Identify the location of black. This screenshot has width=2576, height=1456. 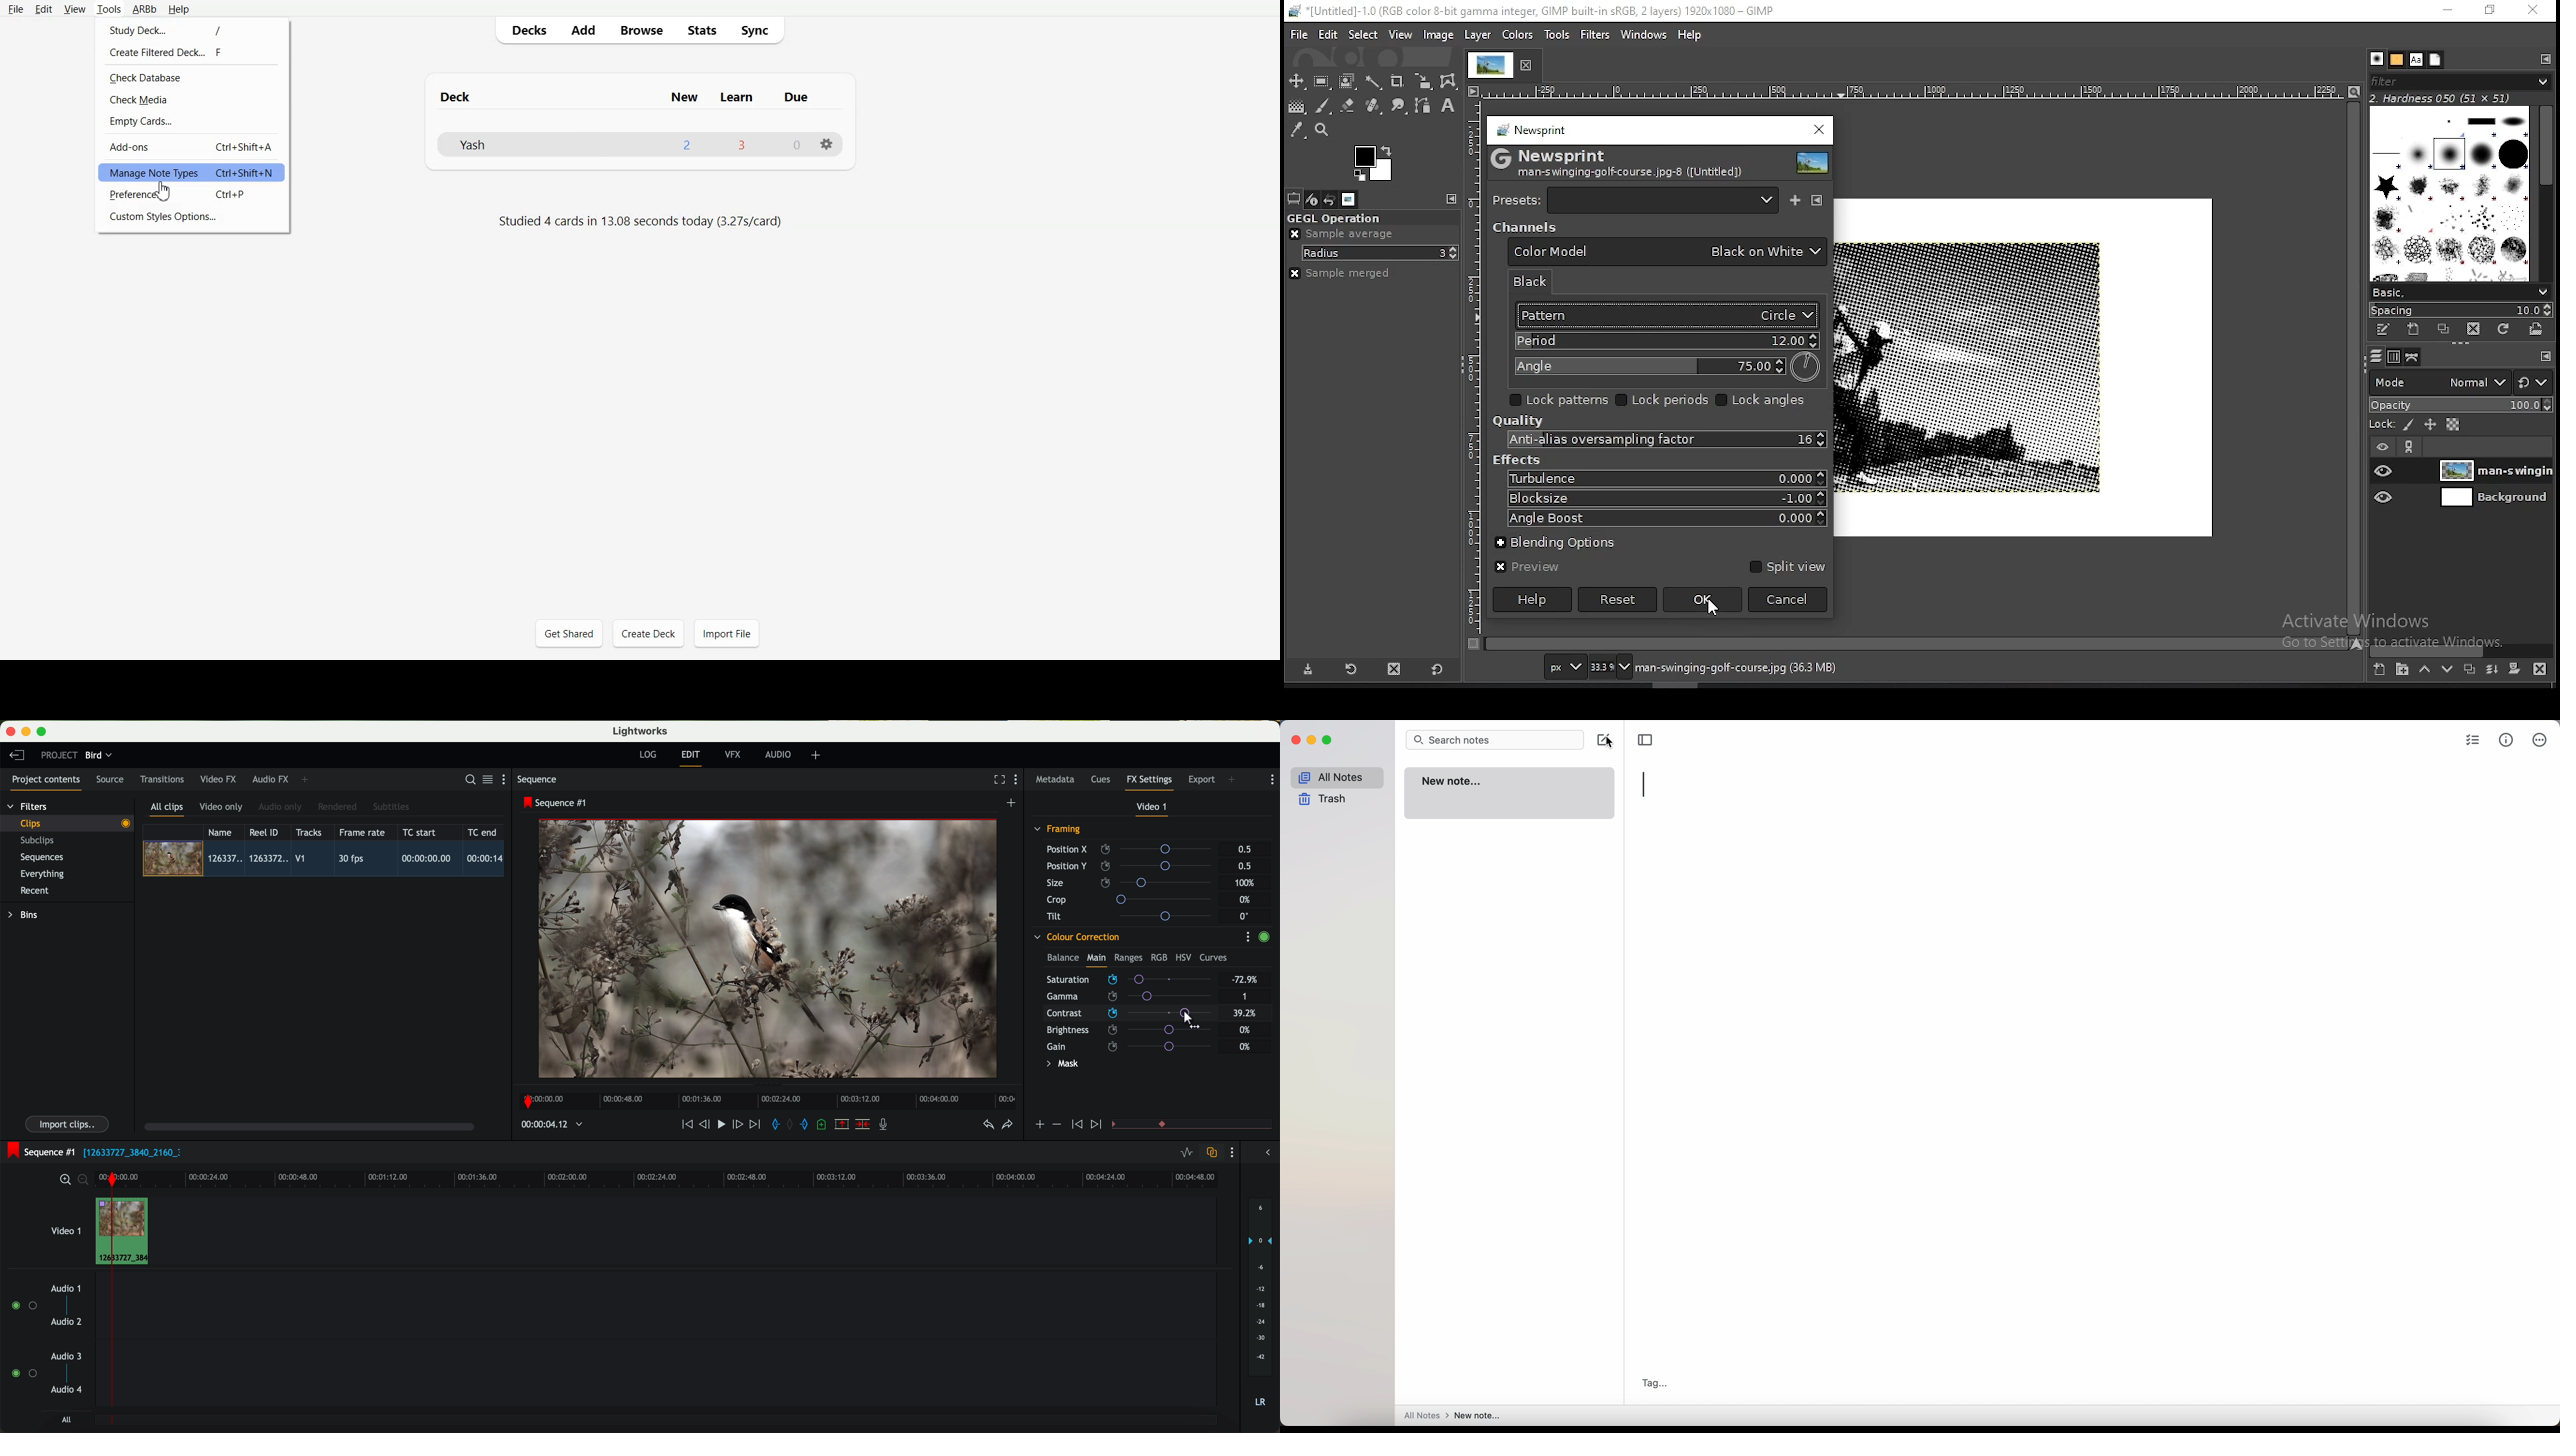
(128, 1151).